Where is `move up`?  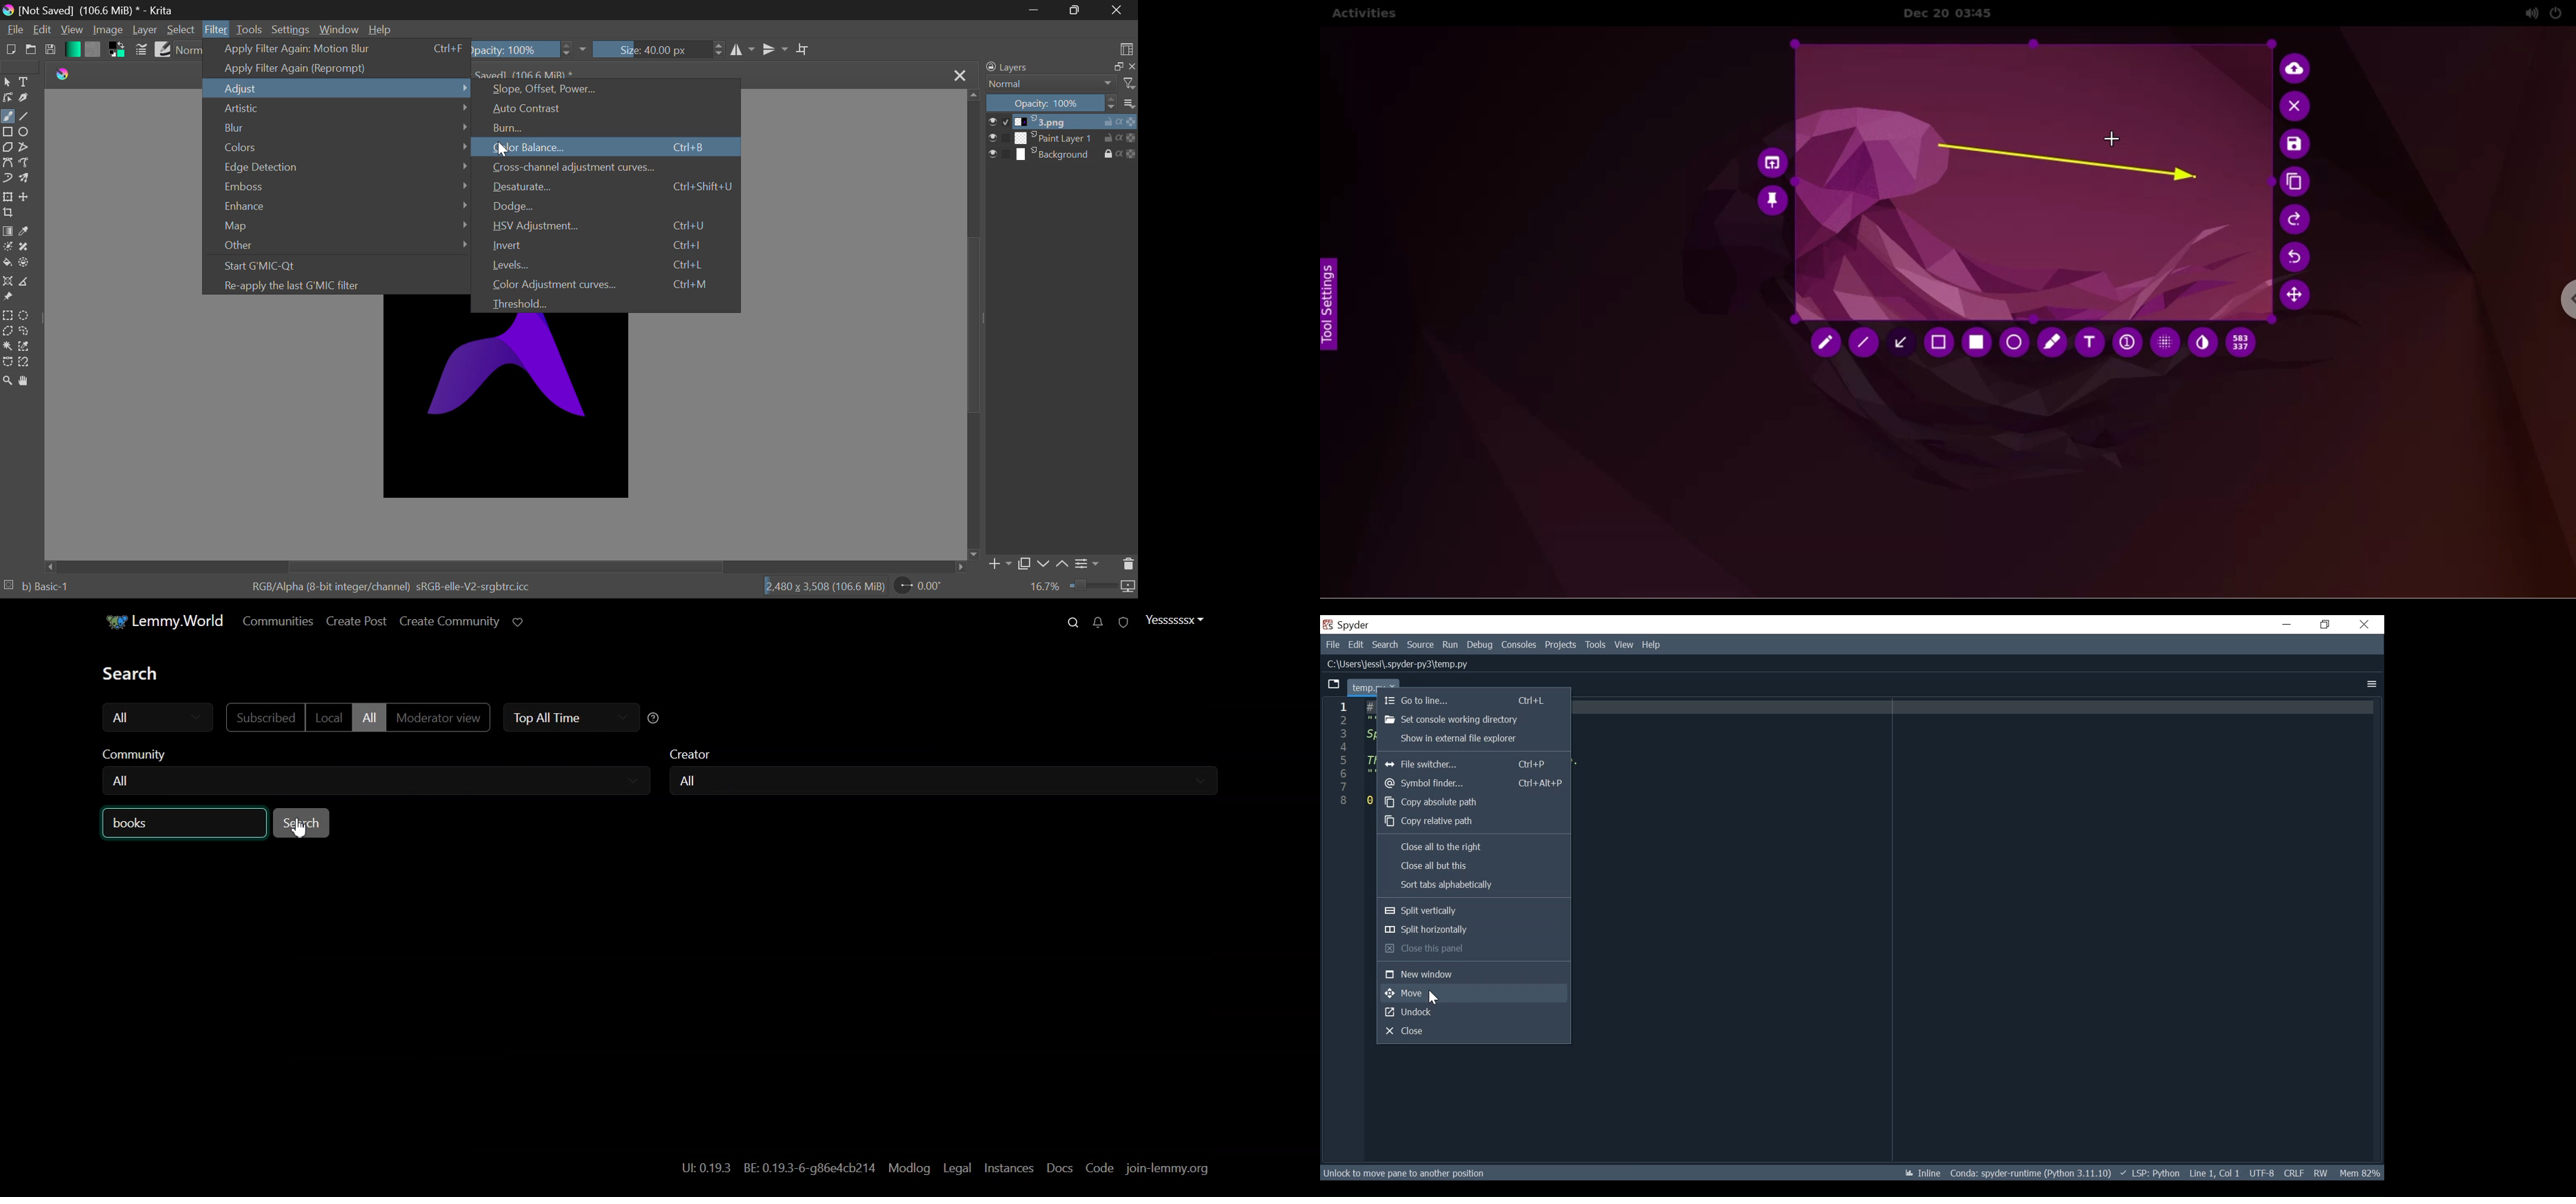 move up is located at coordinates (973, 96).